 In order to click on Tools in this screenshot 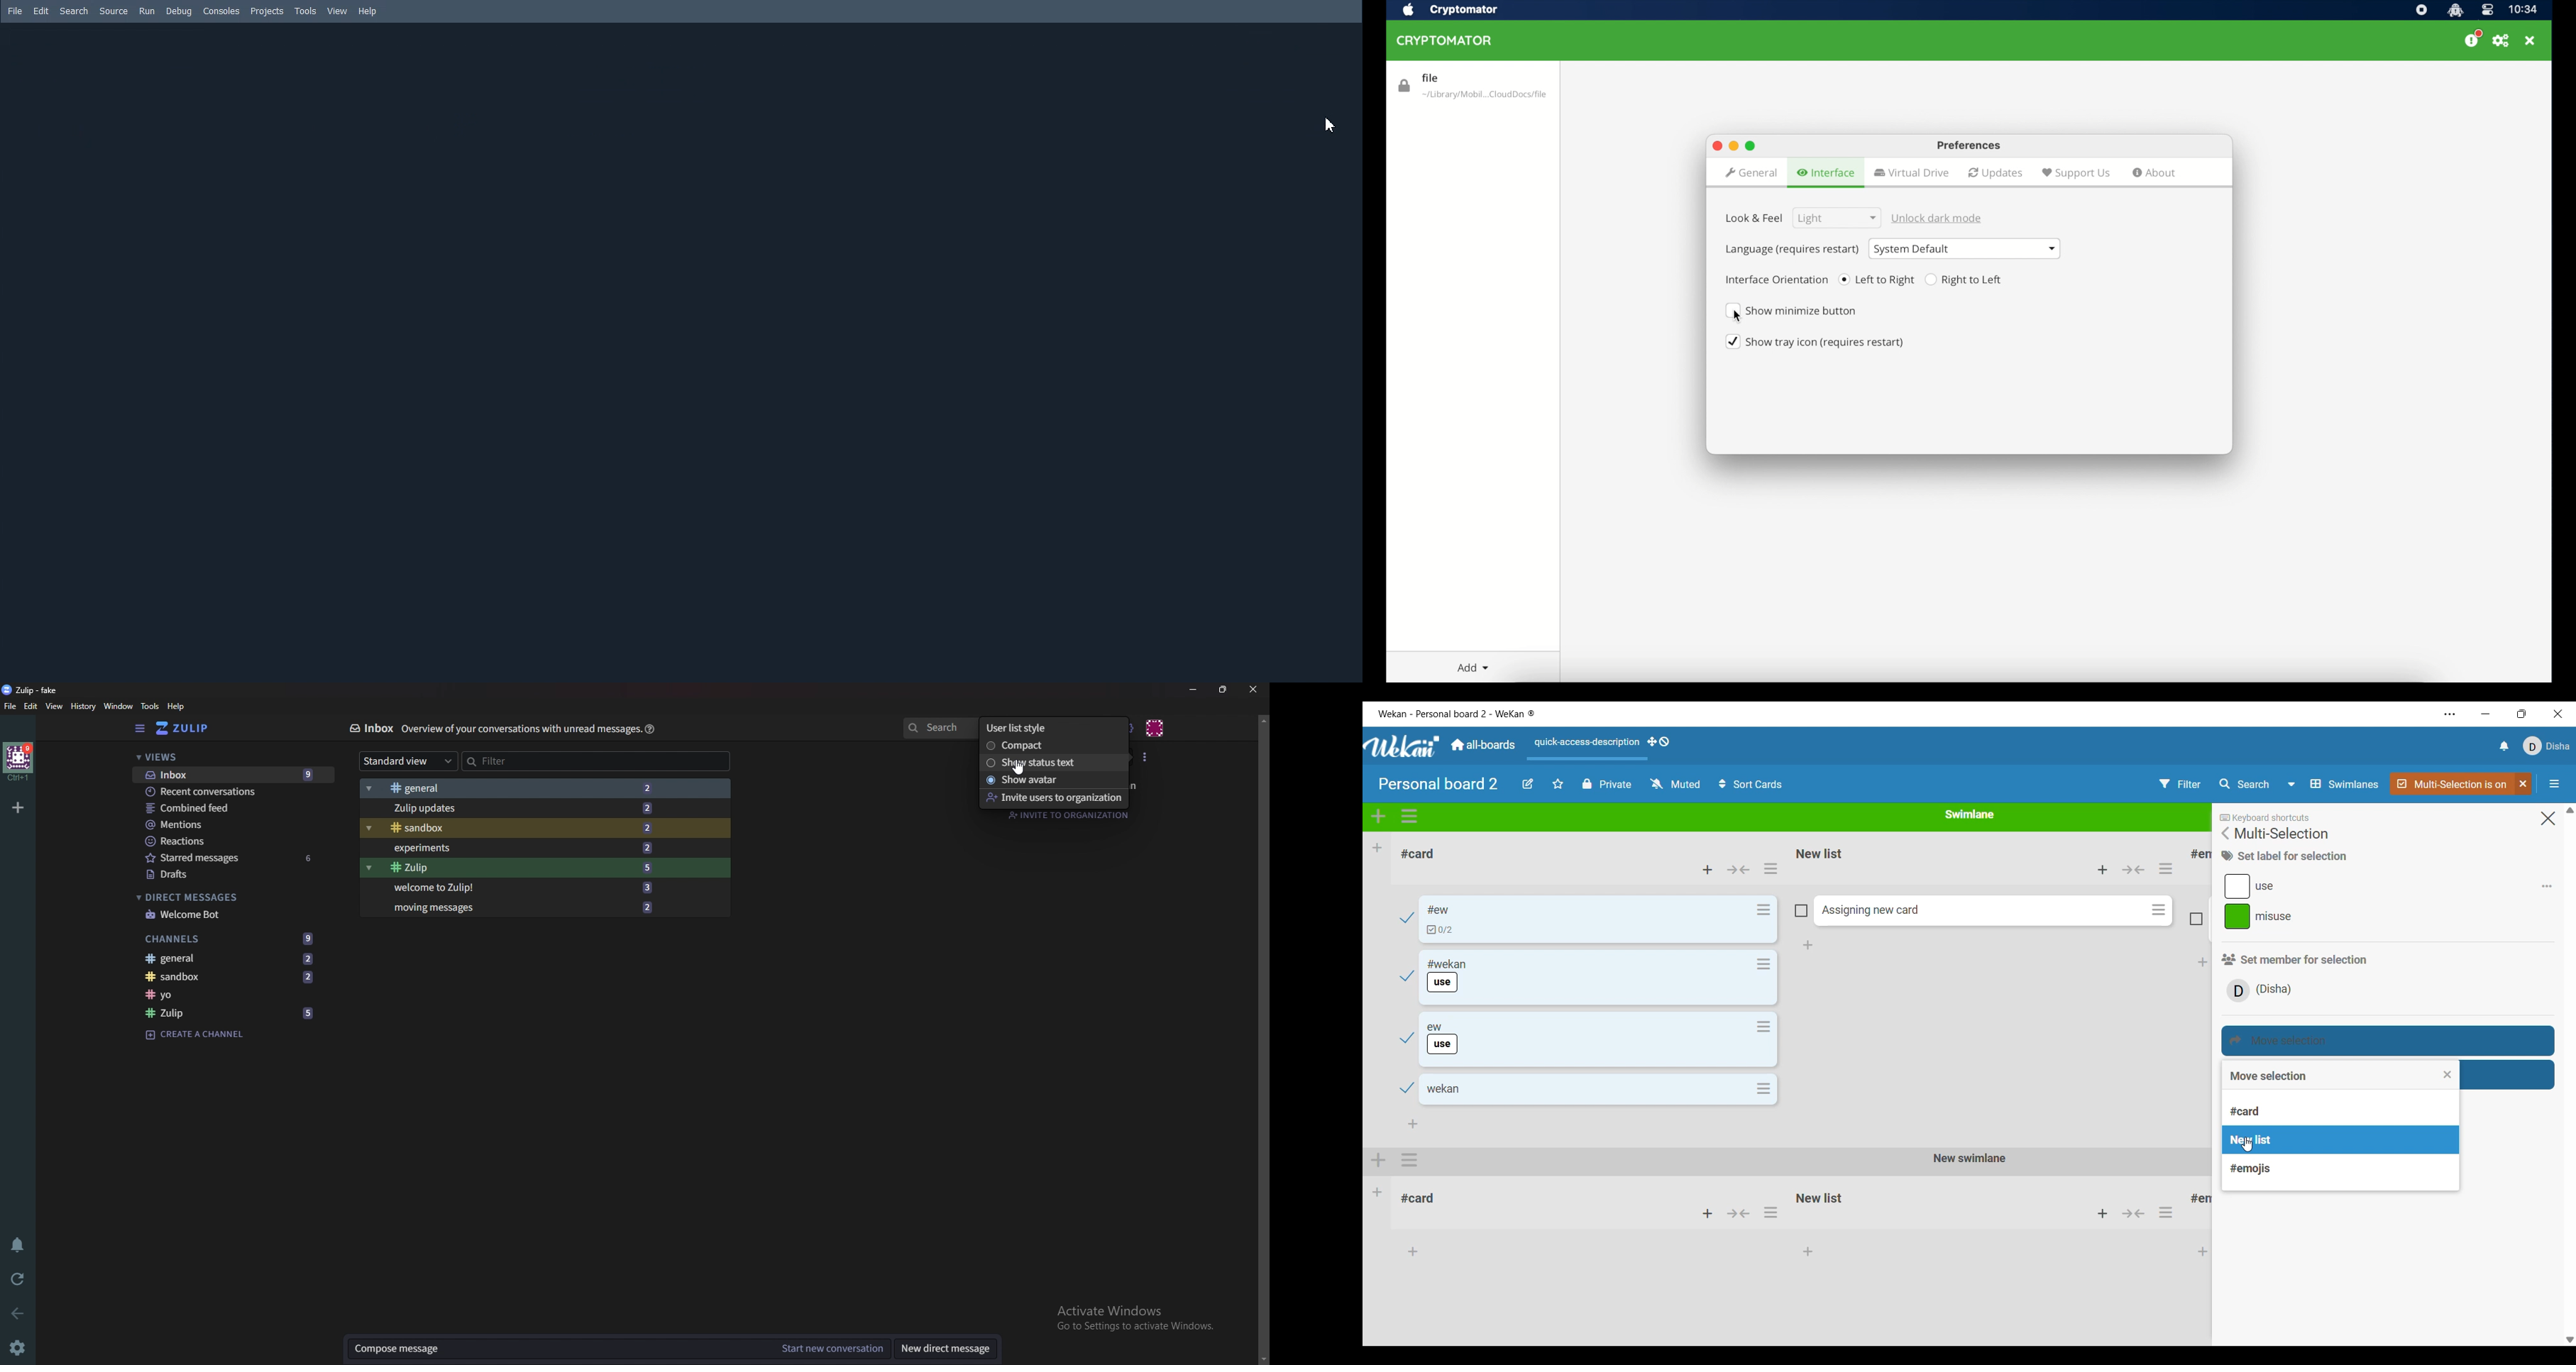, I will do `click(306, 11)`.